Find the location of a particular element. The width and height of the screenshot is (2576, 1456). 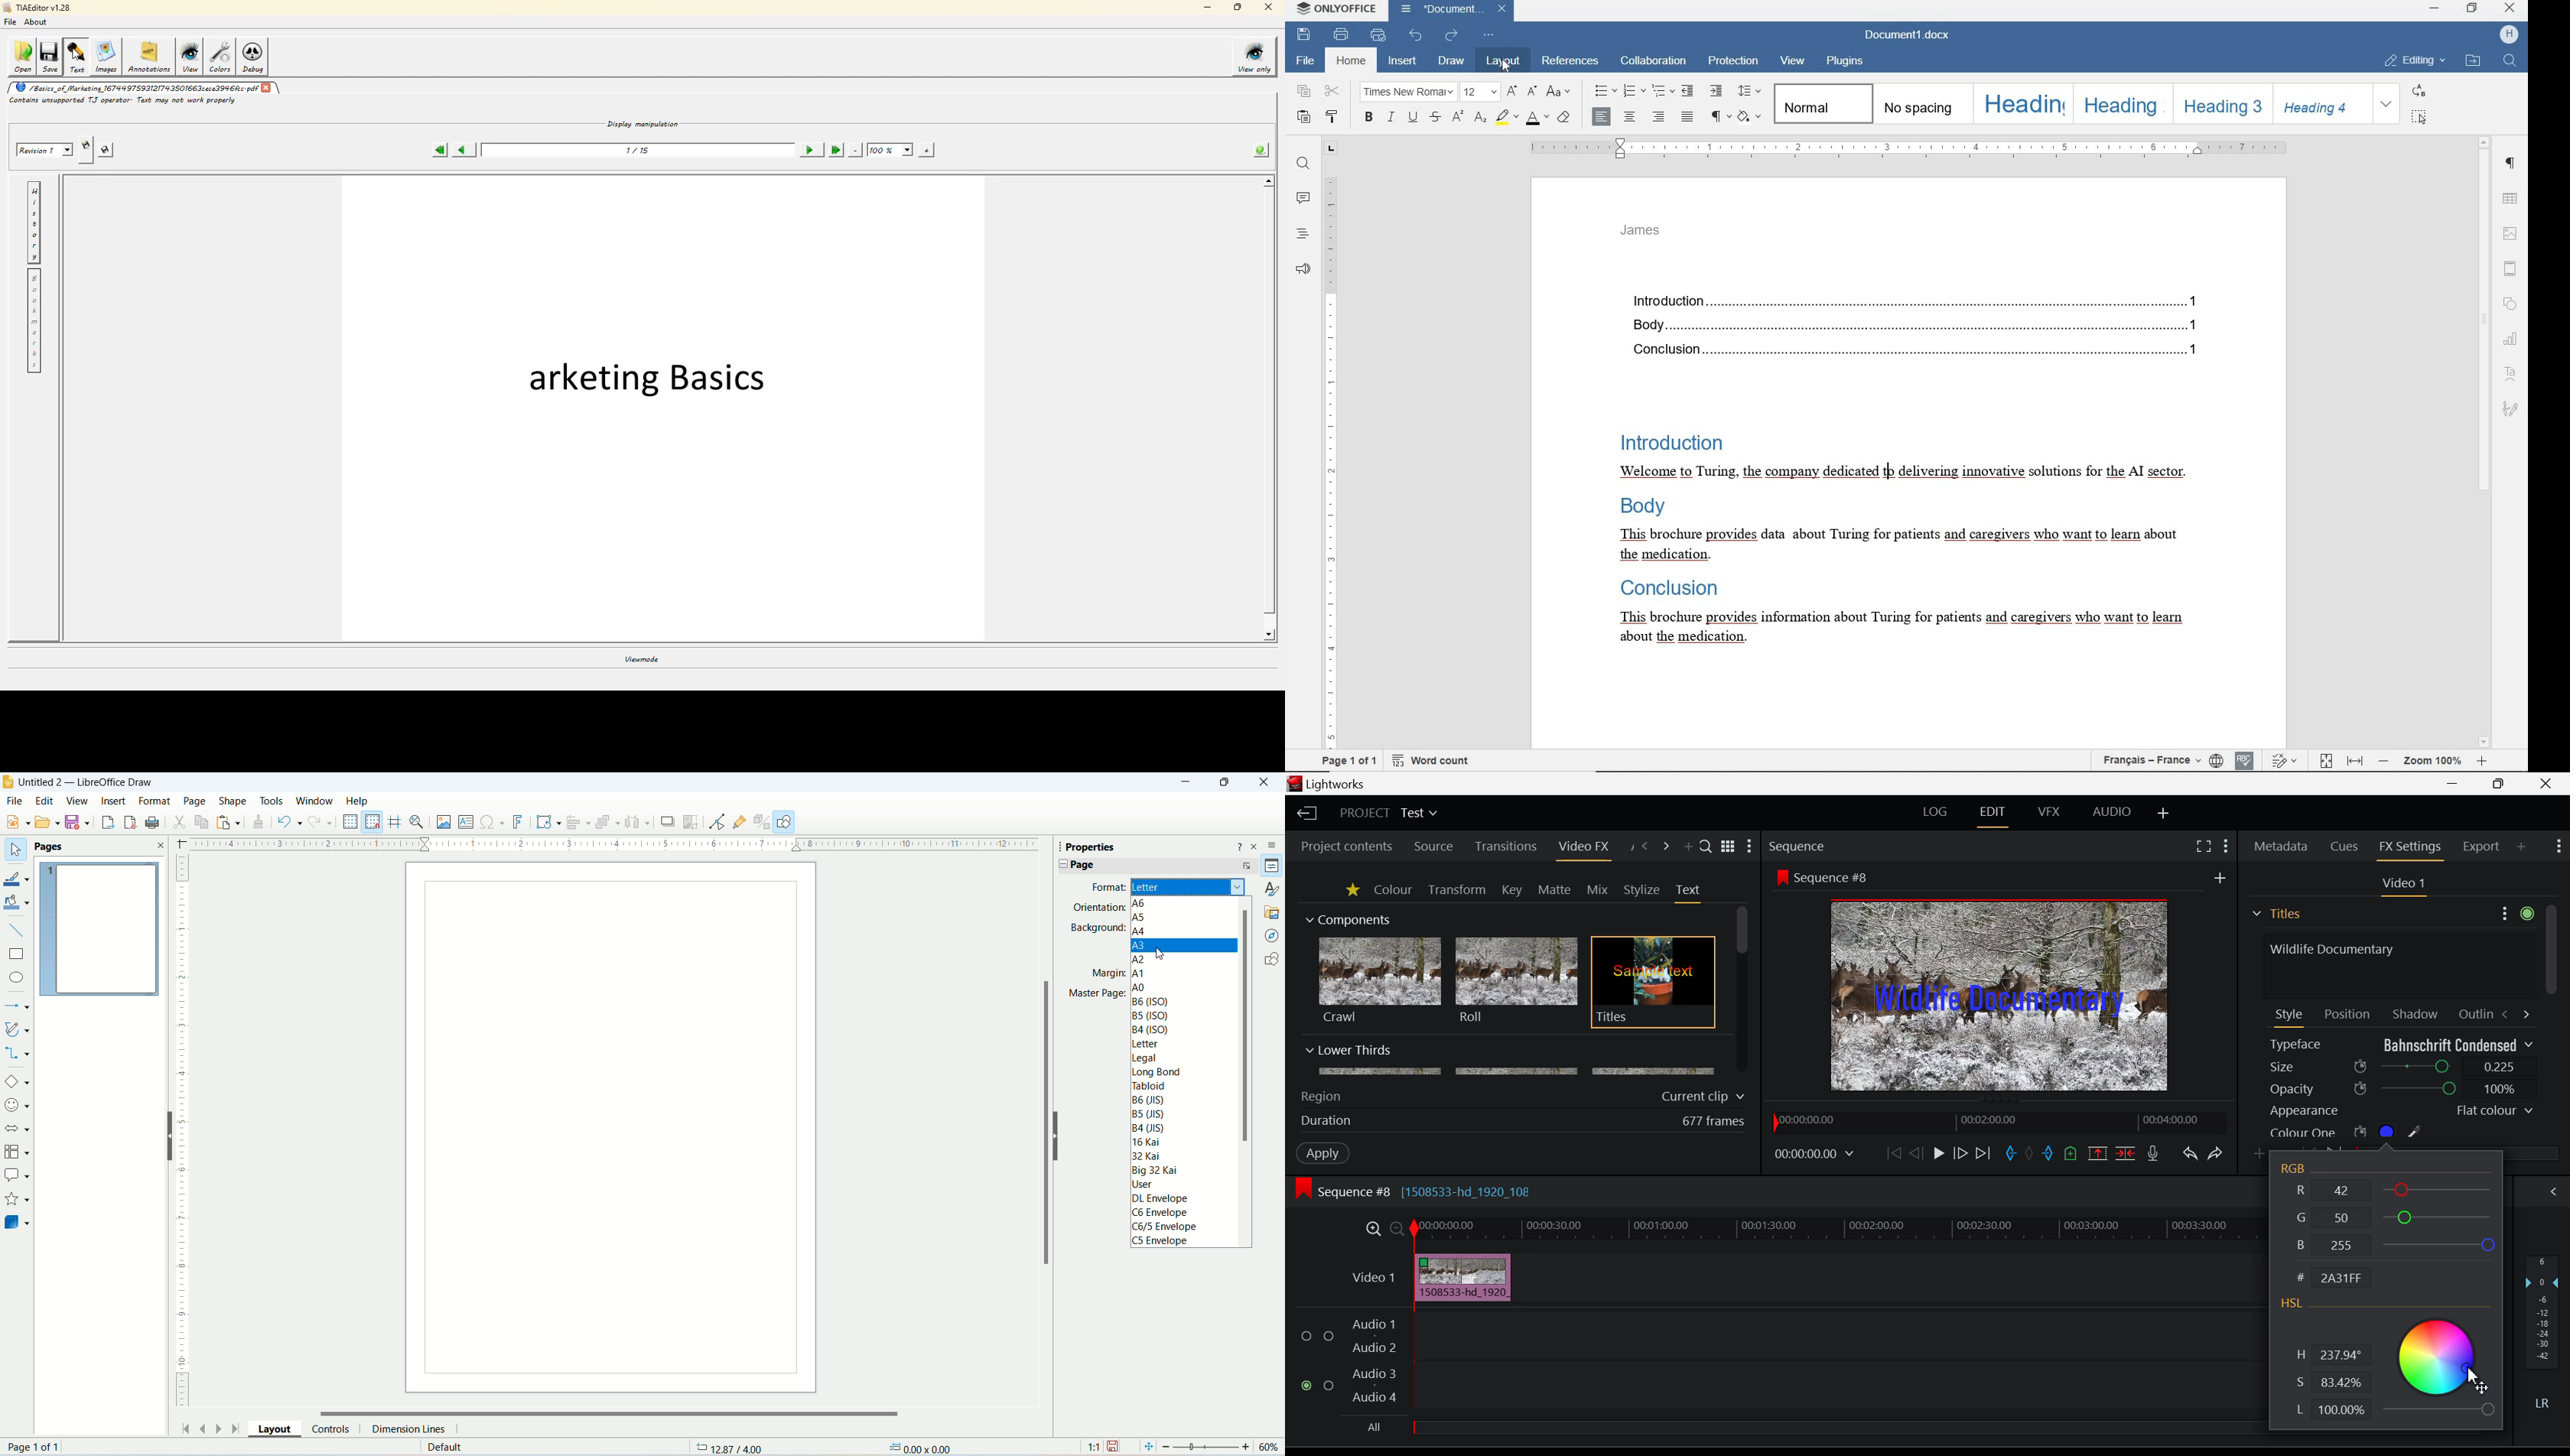

go to last page is located at coordinates (234, 1427).